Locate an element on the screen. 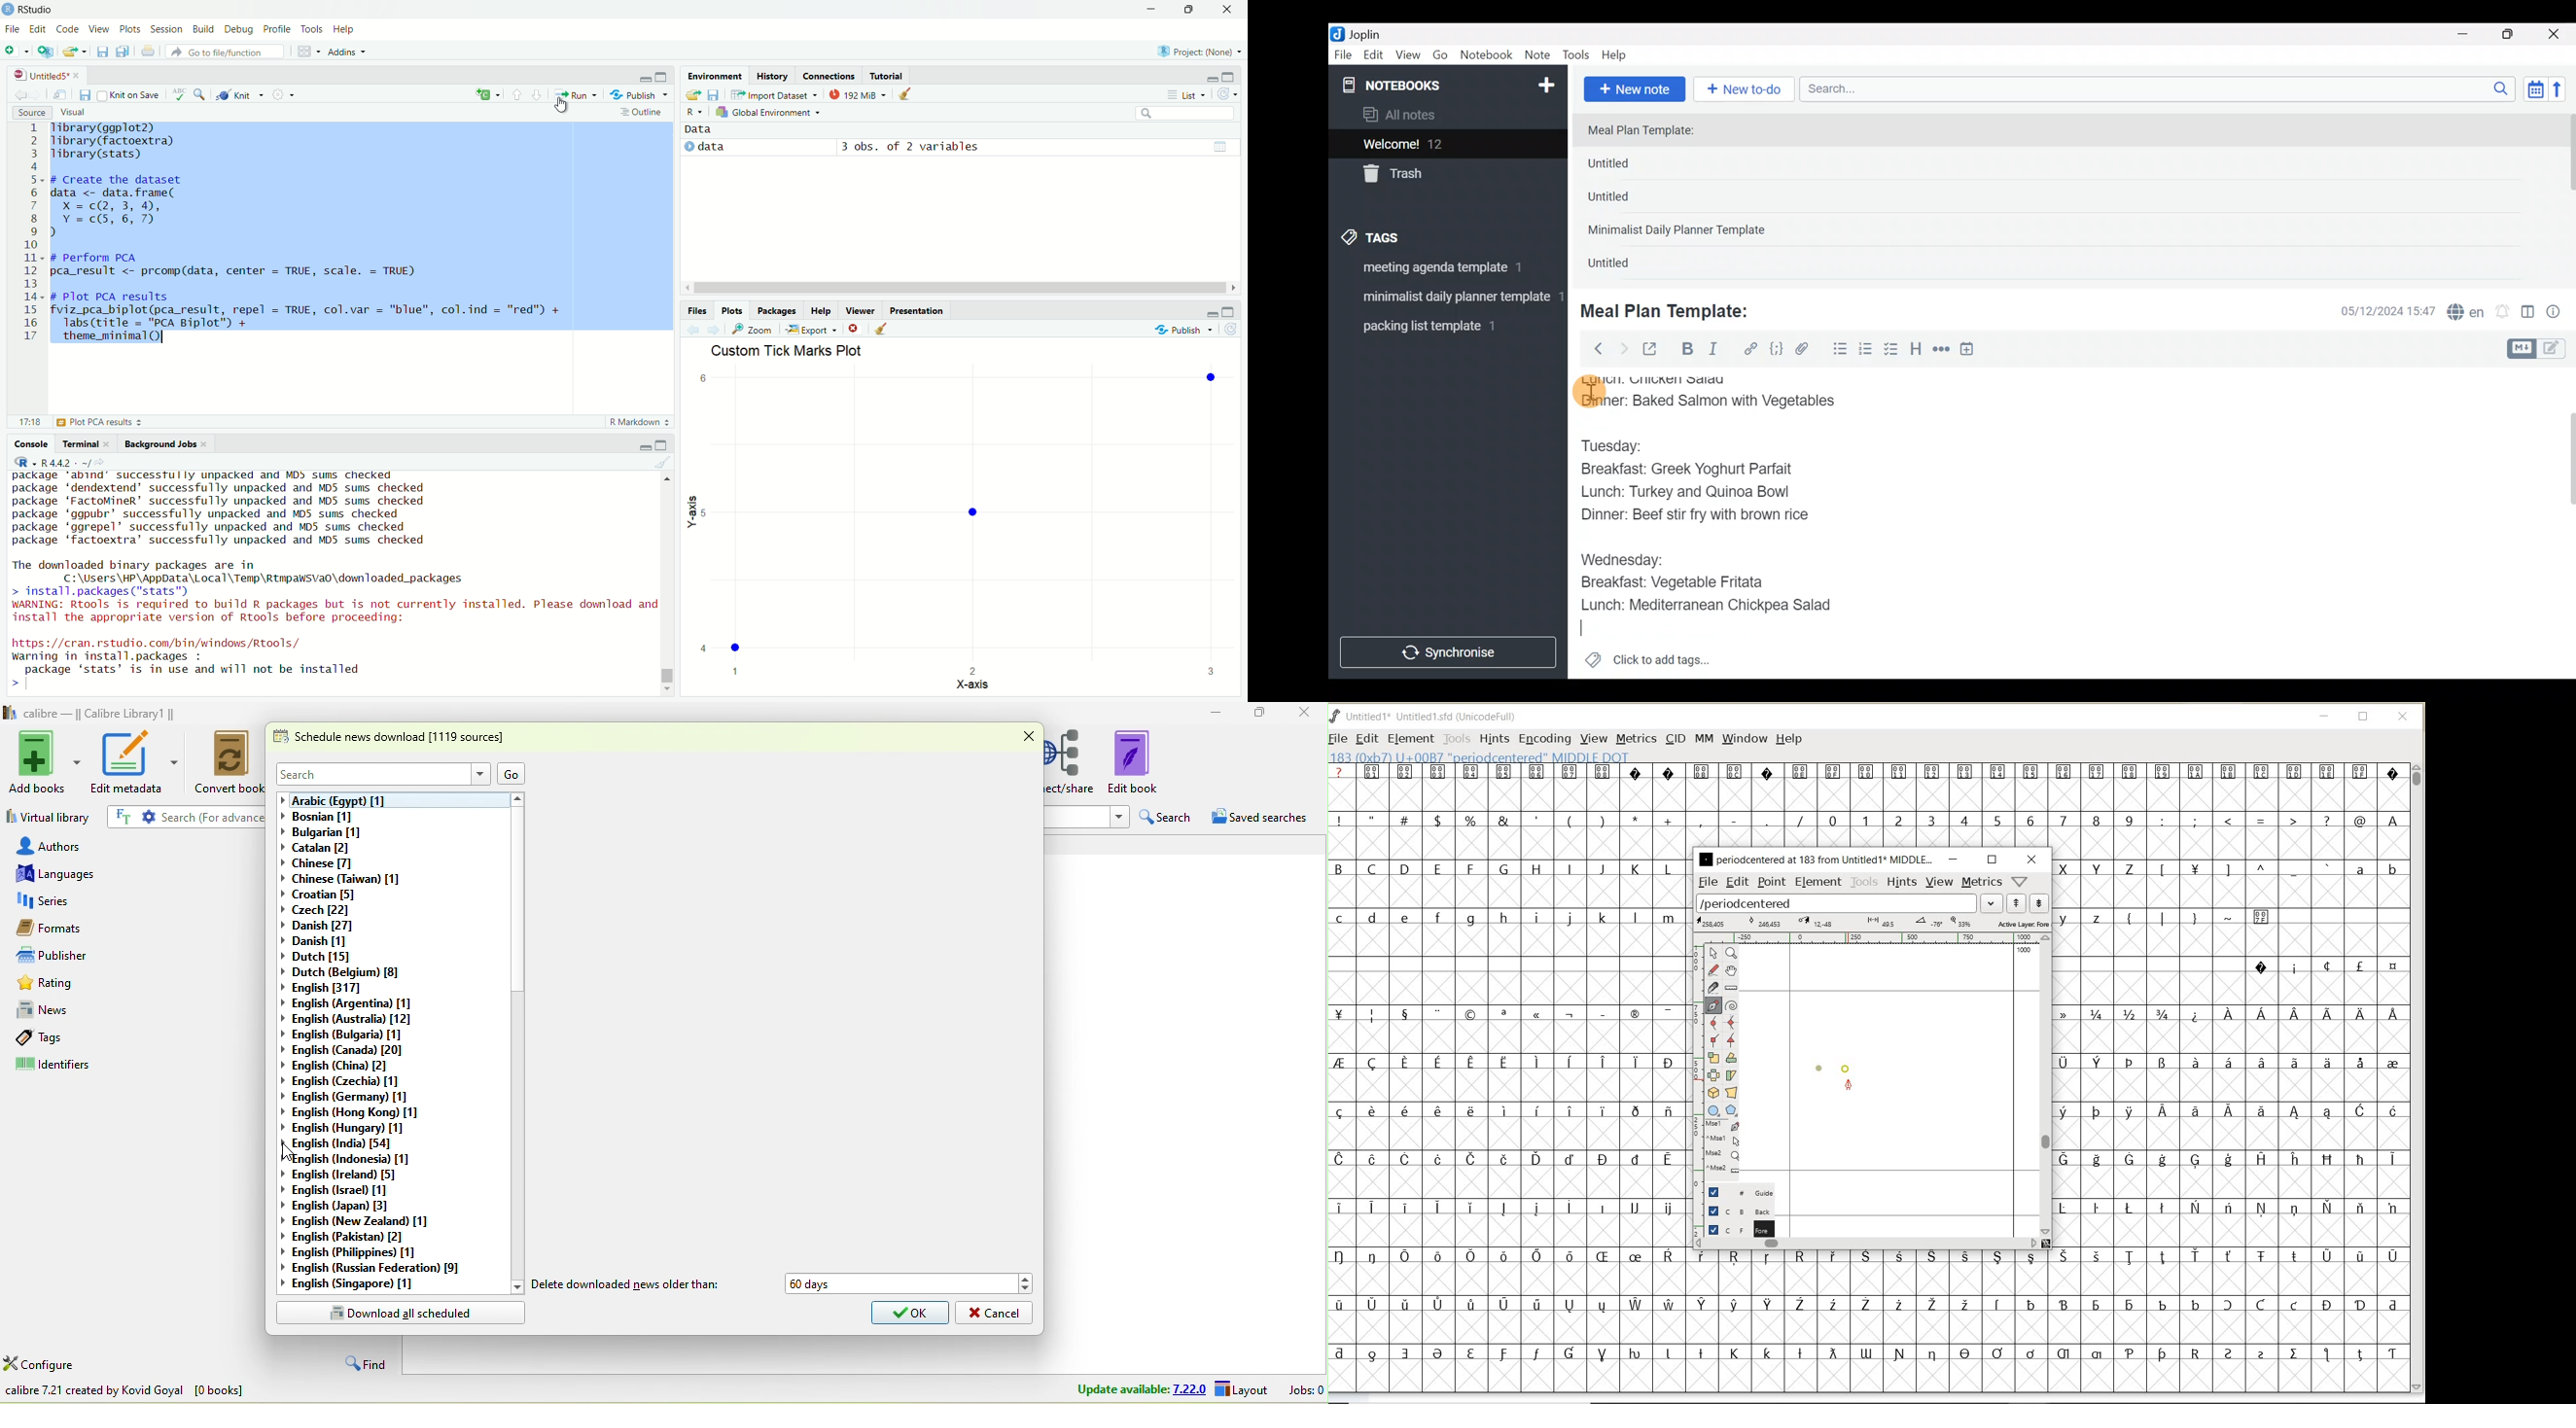  New to-do is located at coordinates (1747, 90).